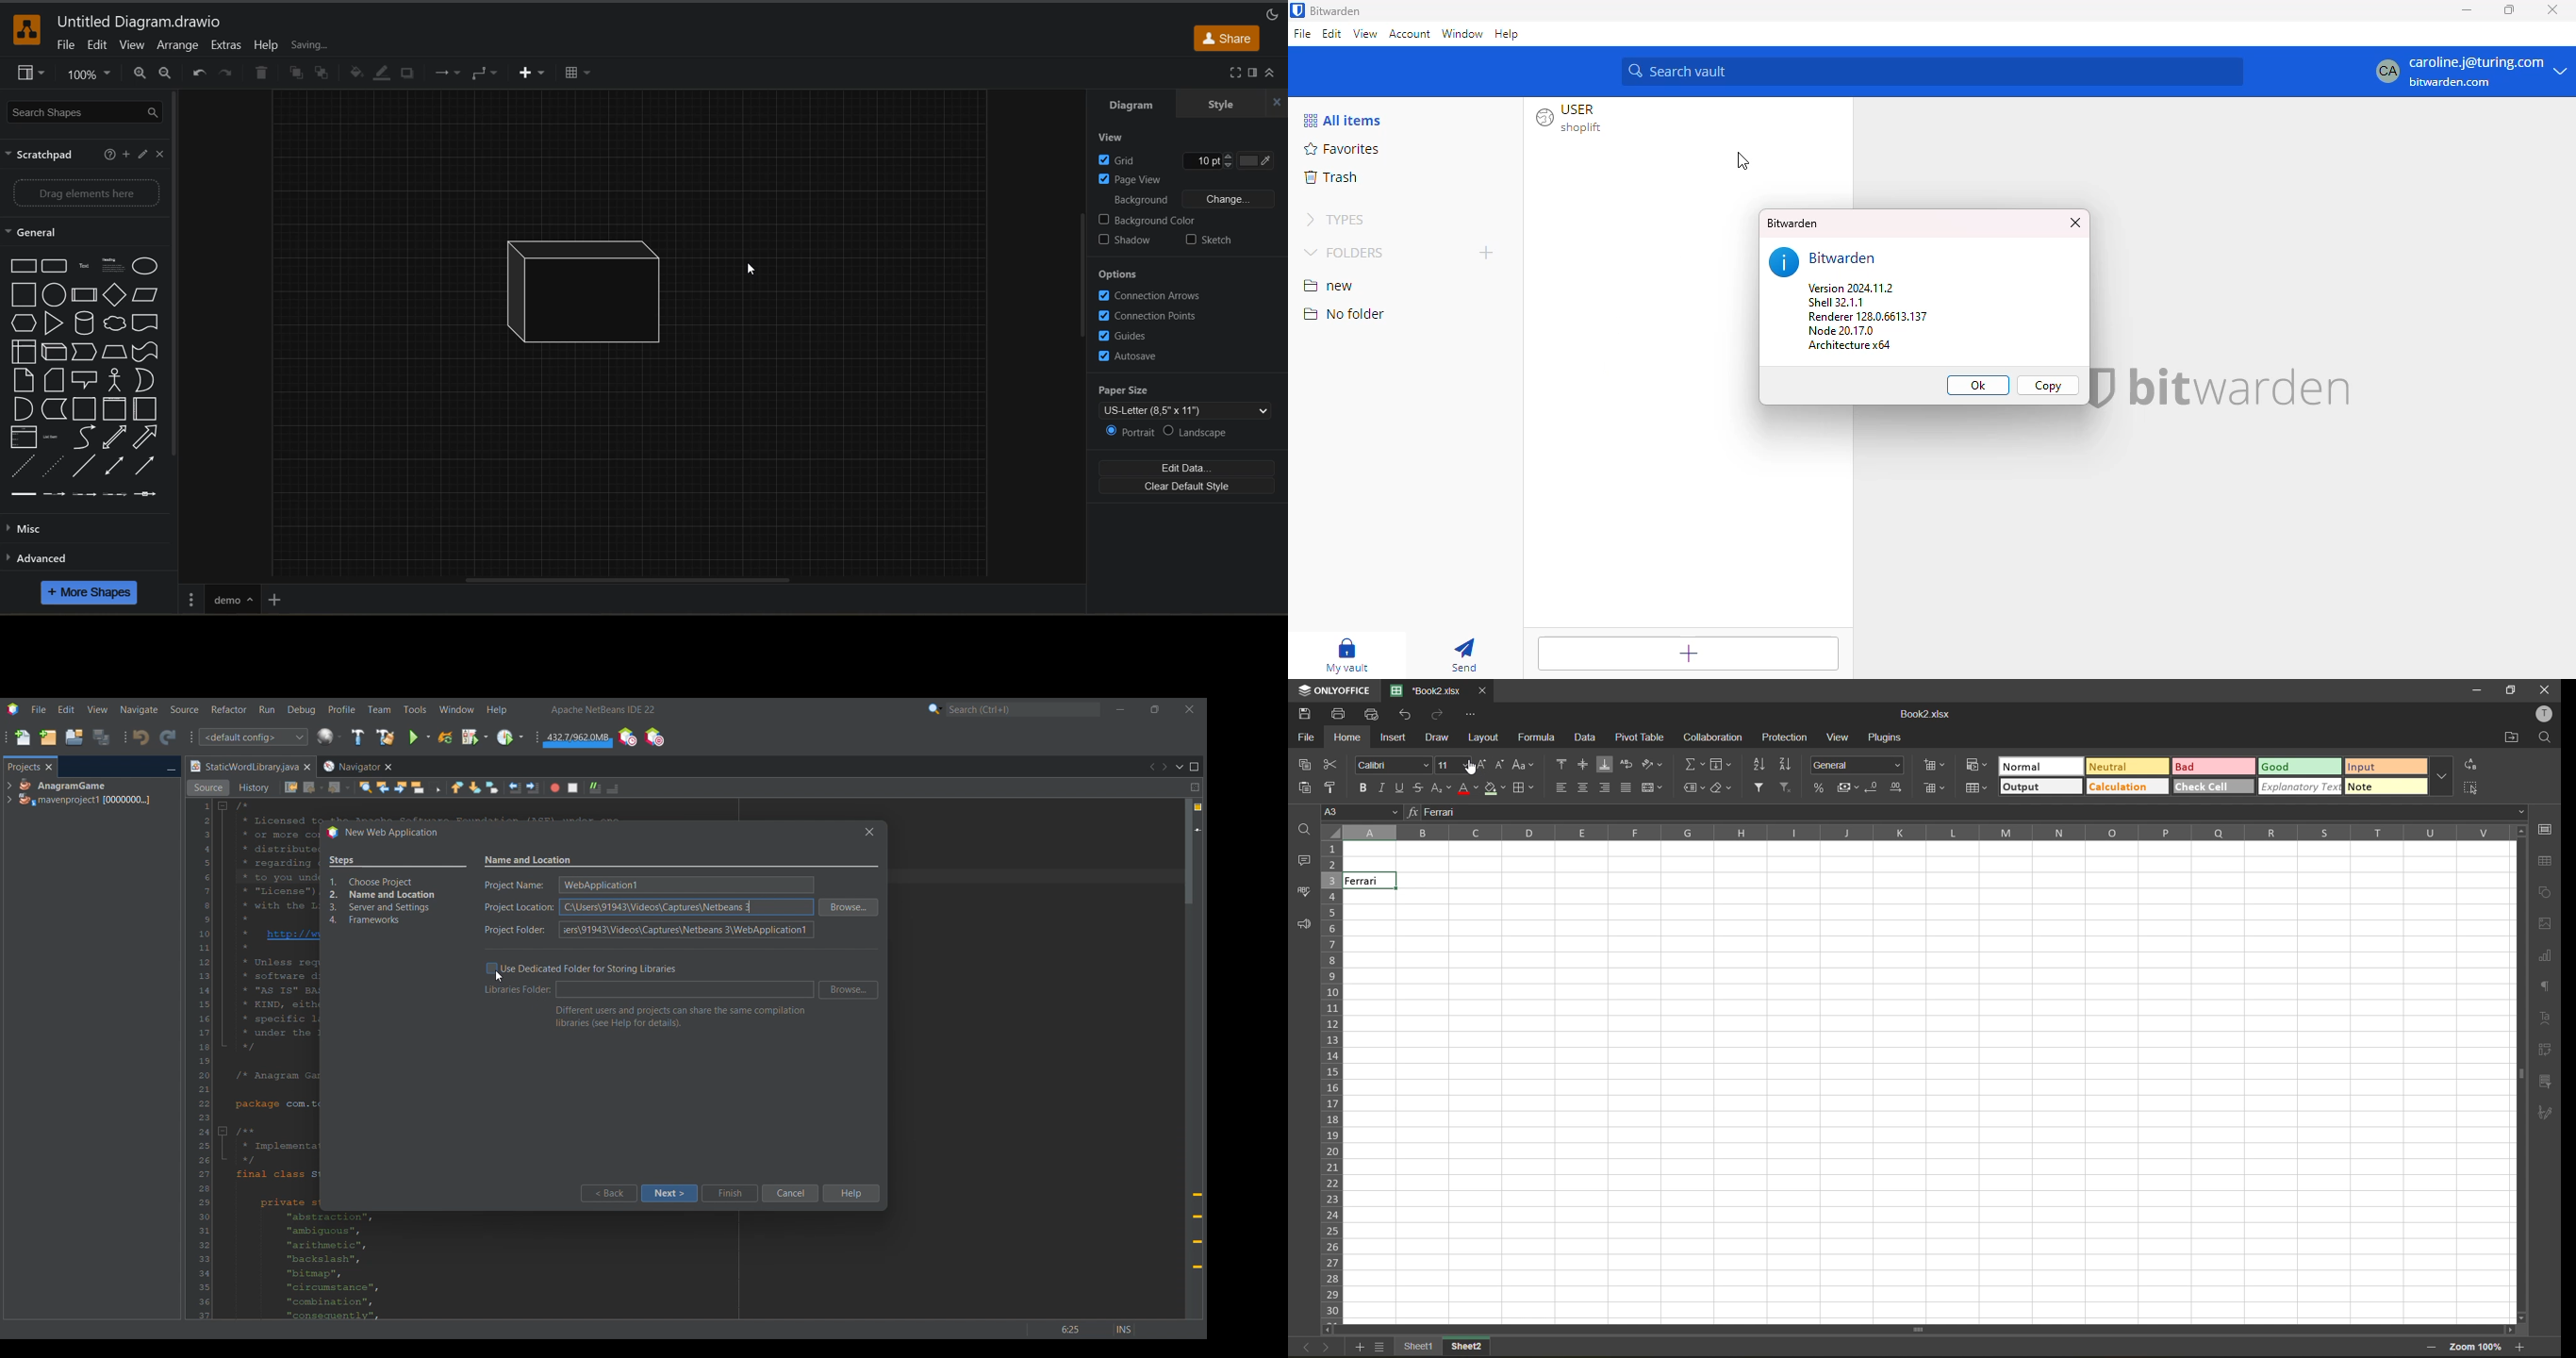 The width and height of the screenshot is (2576, 1372). Describe the element at coordinates (1874, 786) in the screenshot. I see `decrease decimal` at that location.